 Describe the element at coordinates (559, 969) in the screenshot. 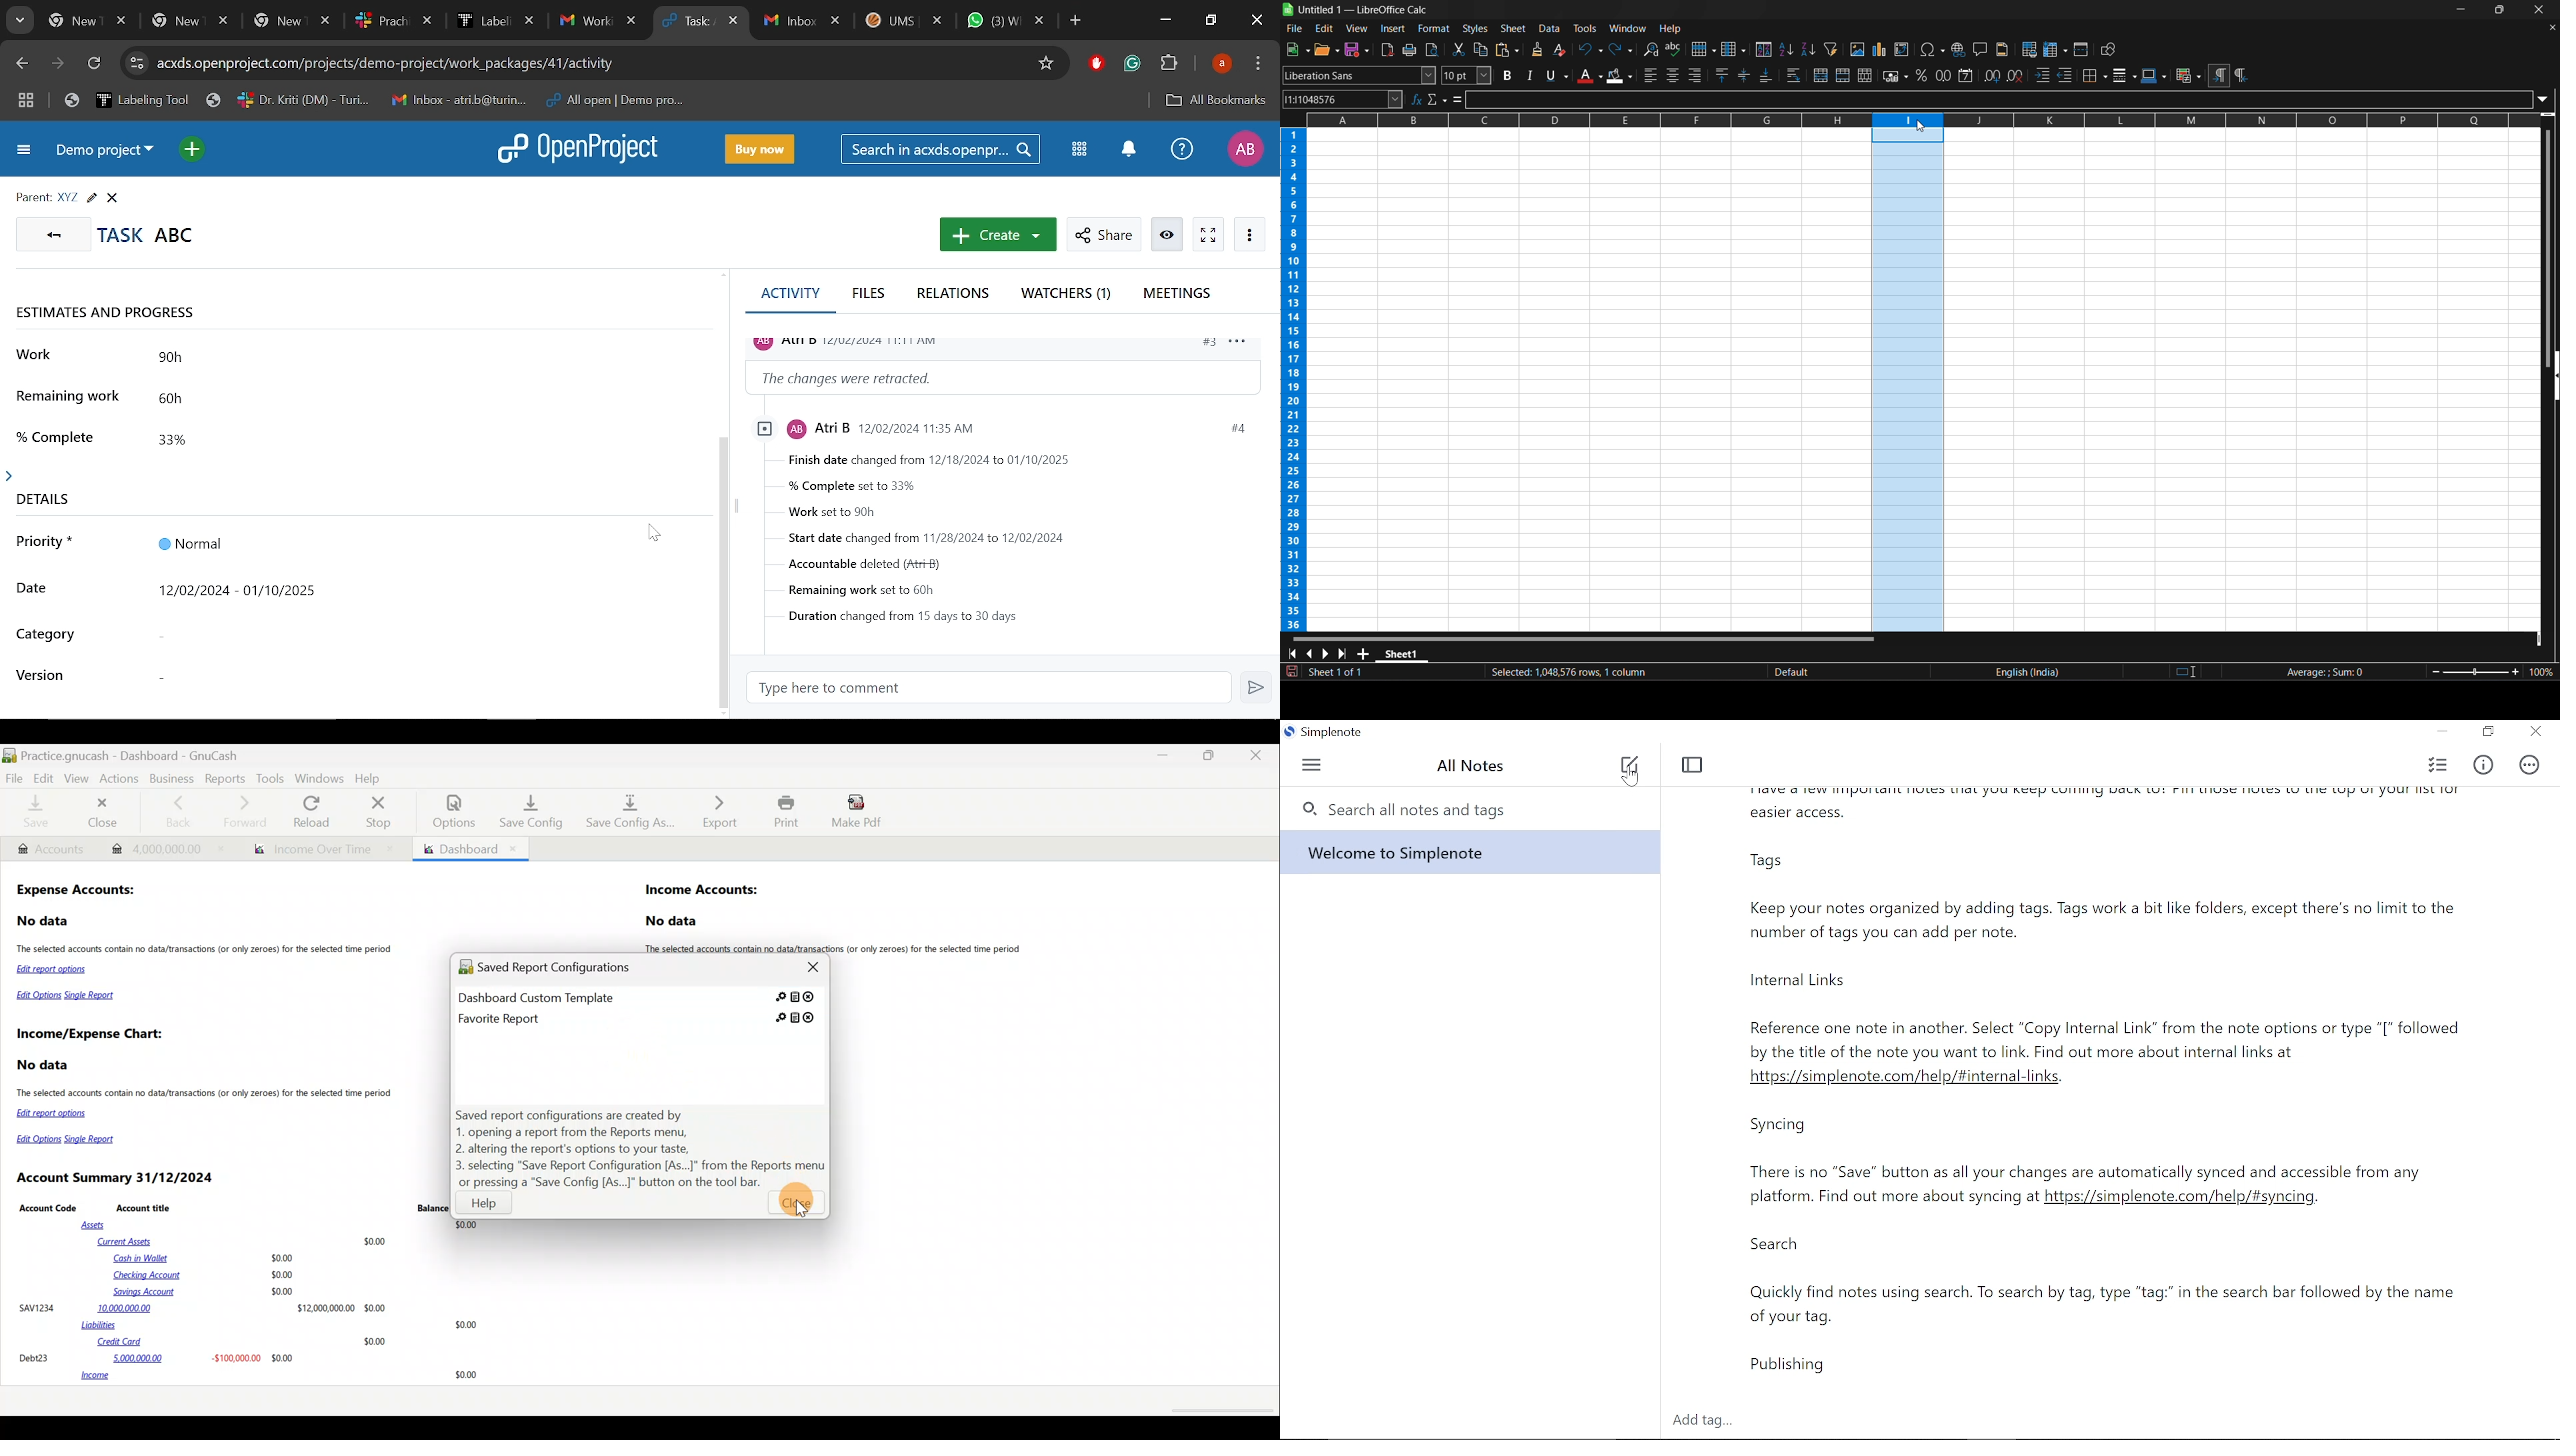

I see `Saved report configurations` at that location.